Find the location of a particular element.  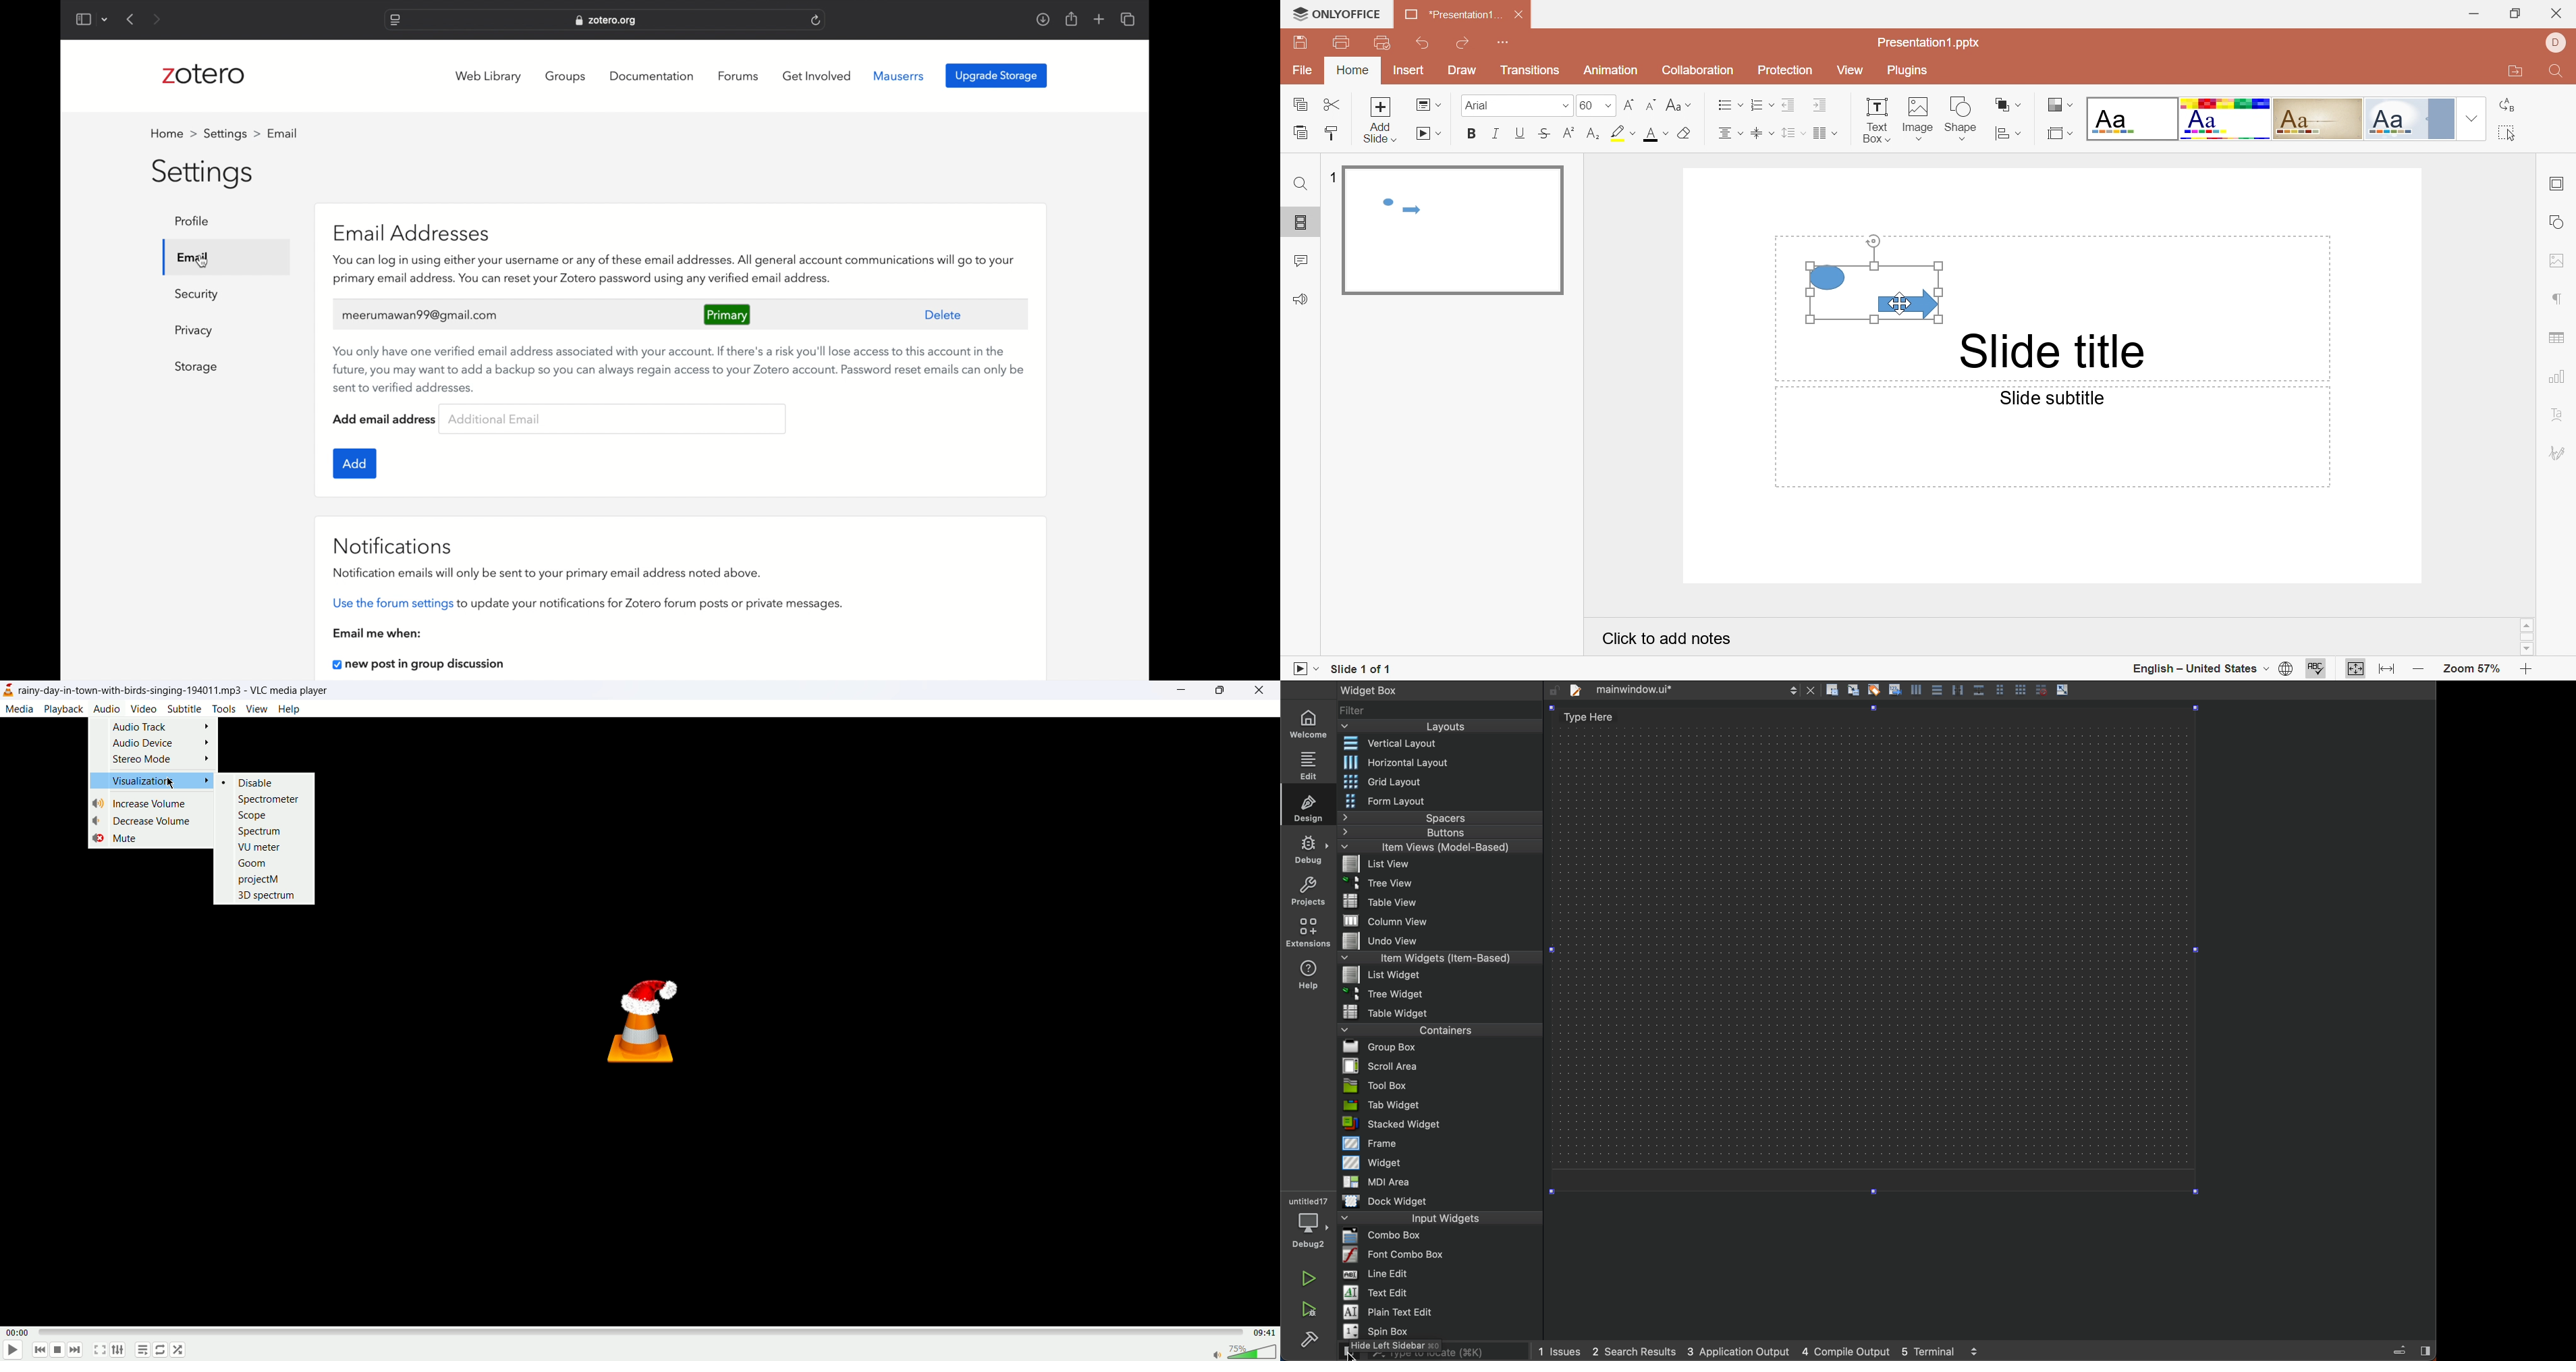

Decrease Indent is located at coordinates (1787, 105).